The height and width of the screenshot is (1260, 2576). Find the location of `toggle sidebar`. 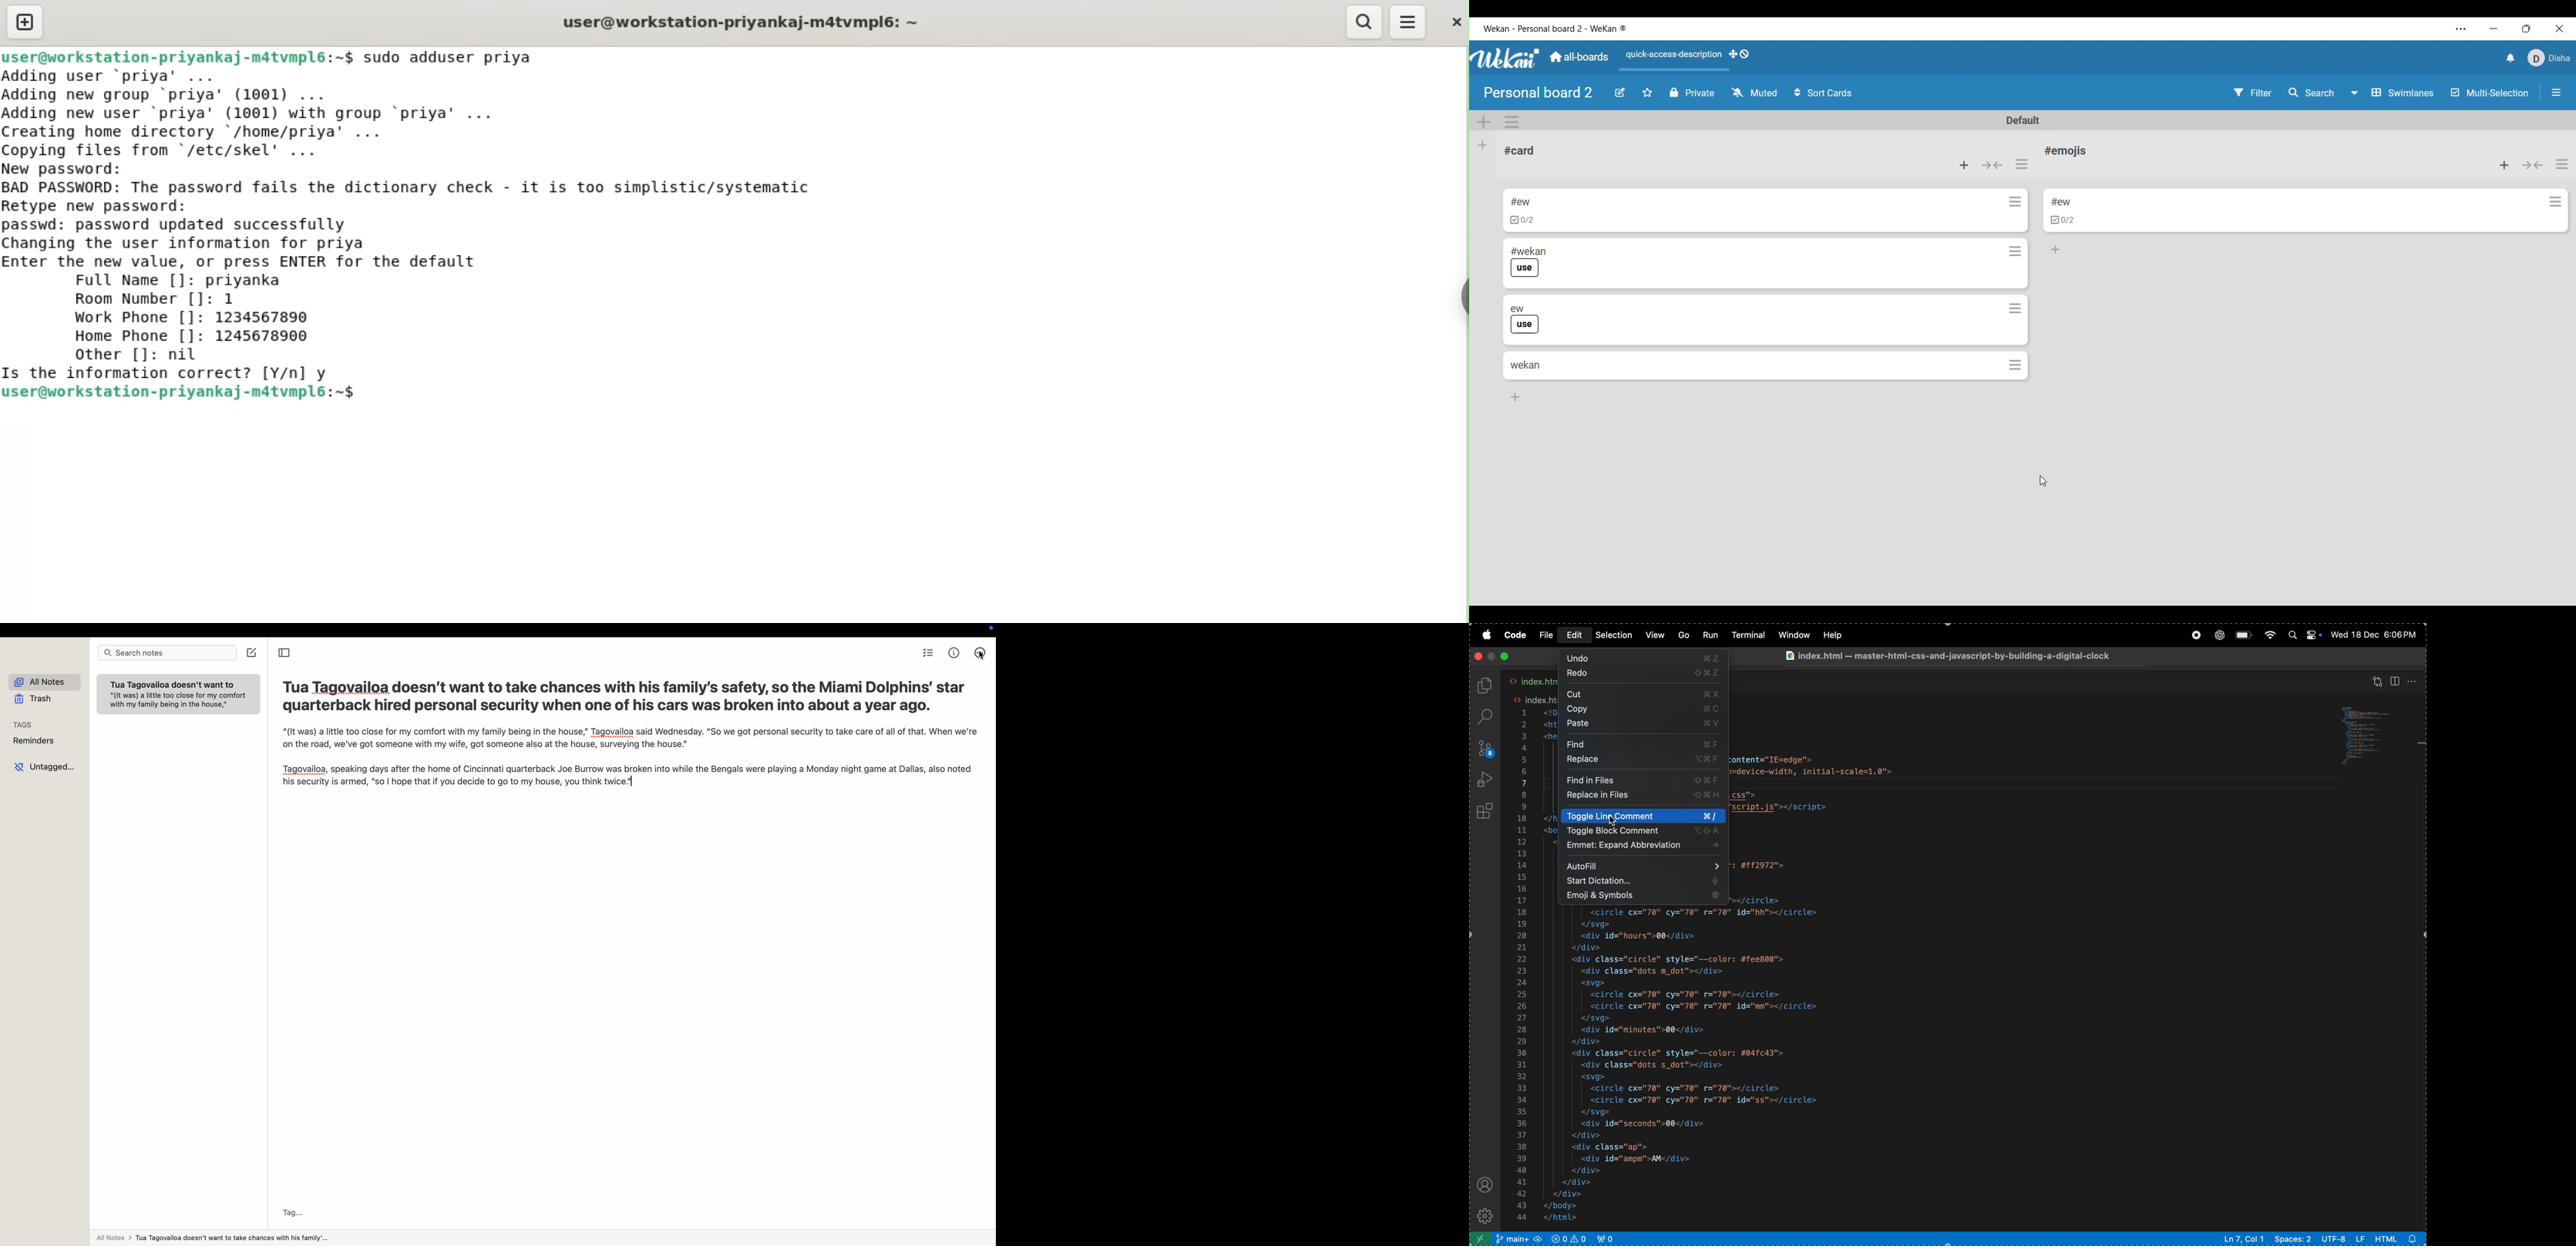

toggle sidebar is located at coordinates (285, 653).